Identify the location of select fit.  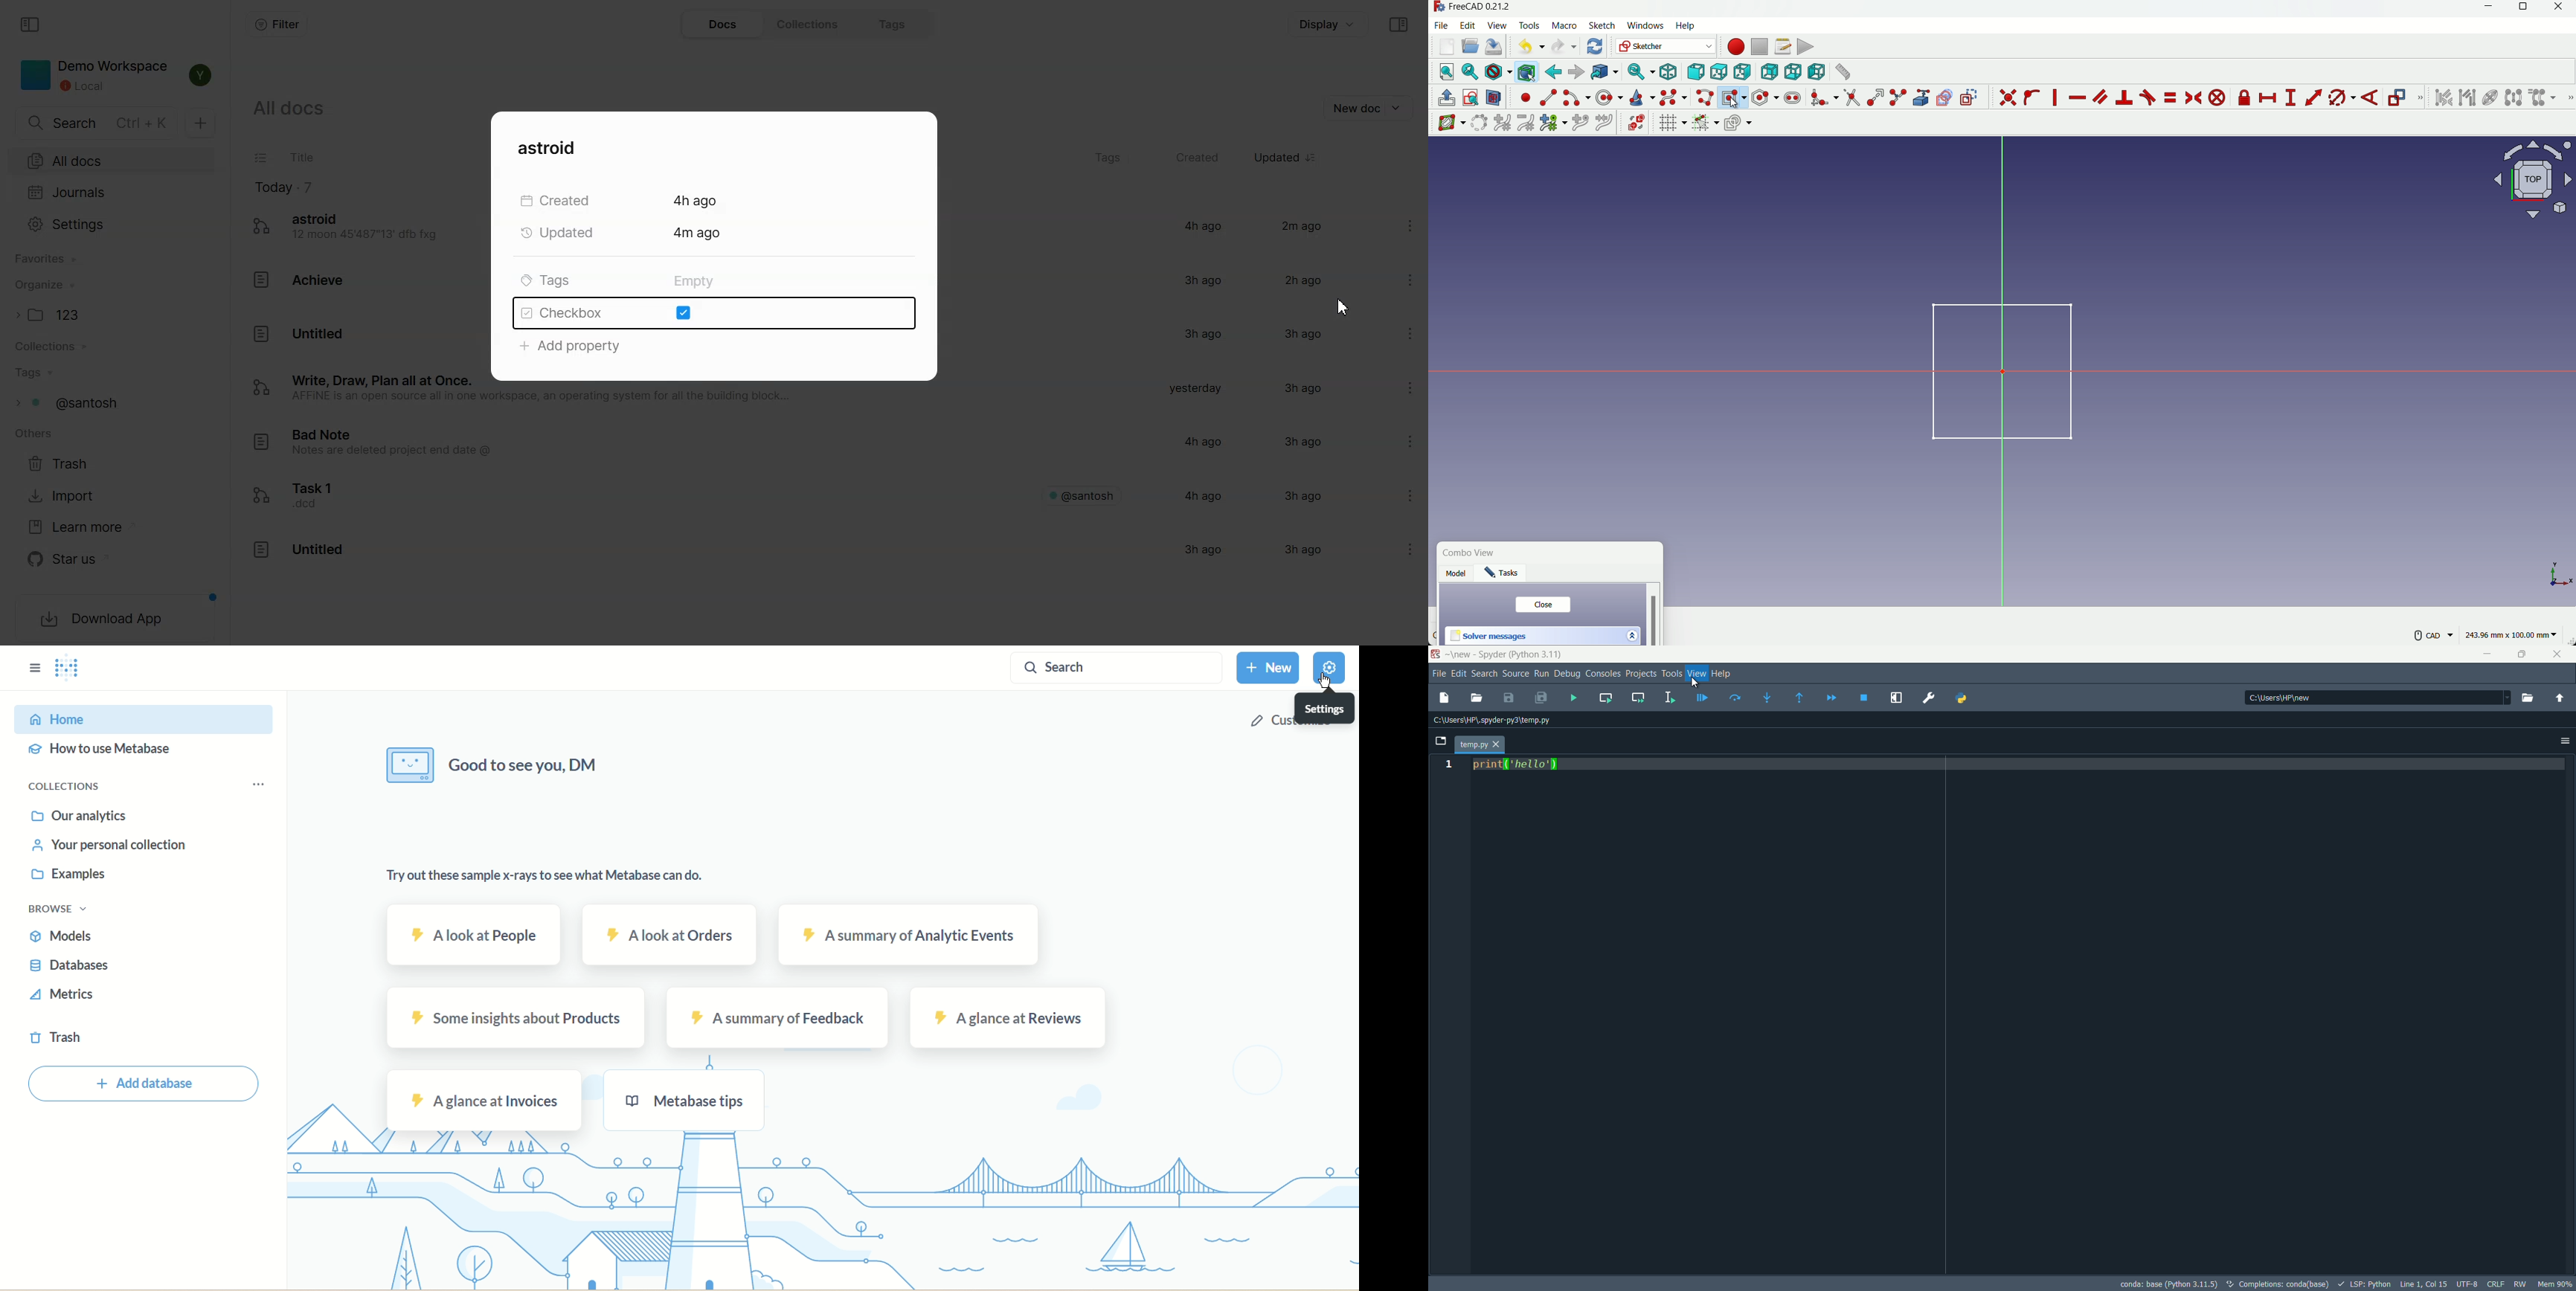
(1469, 72).